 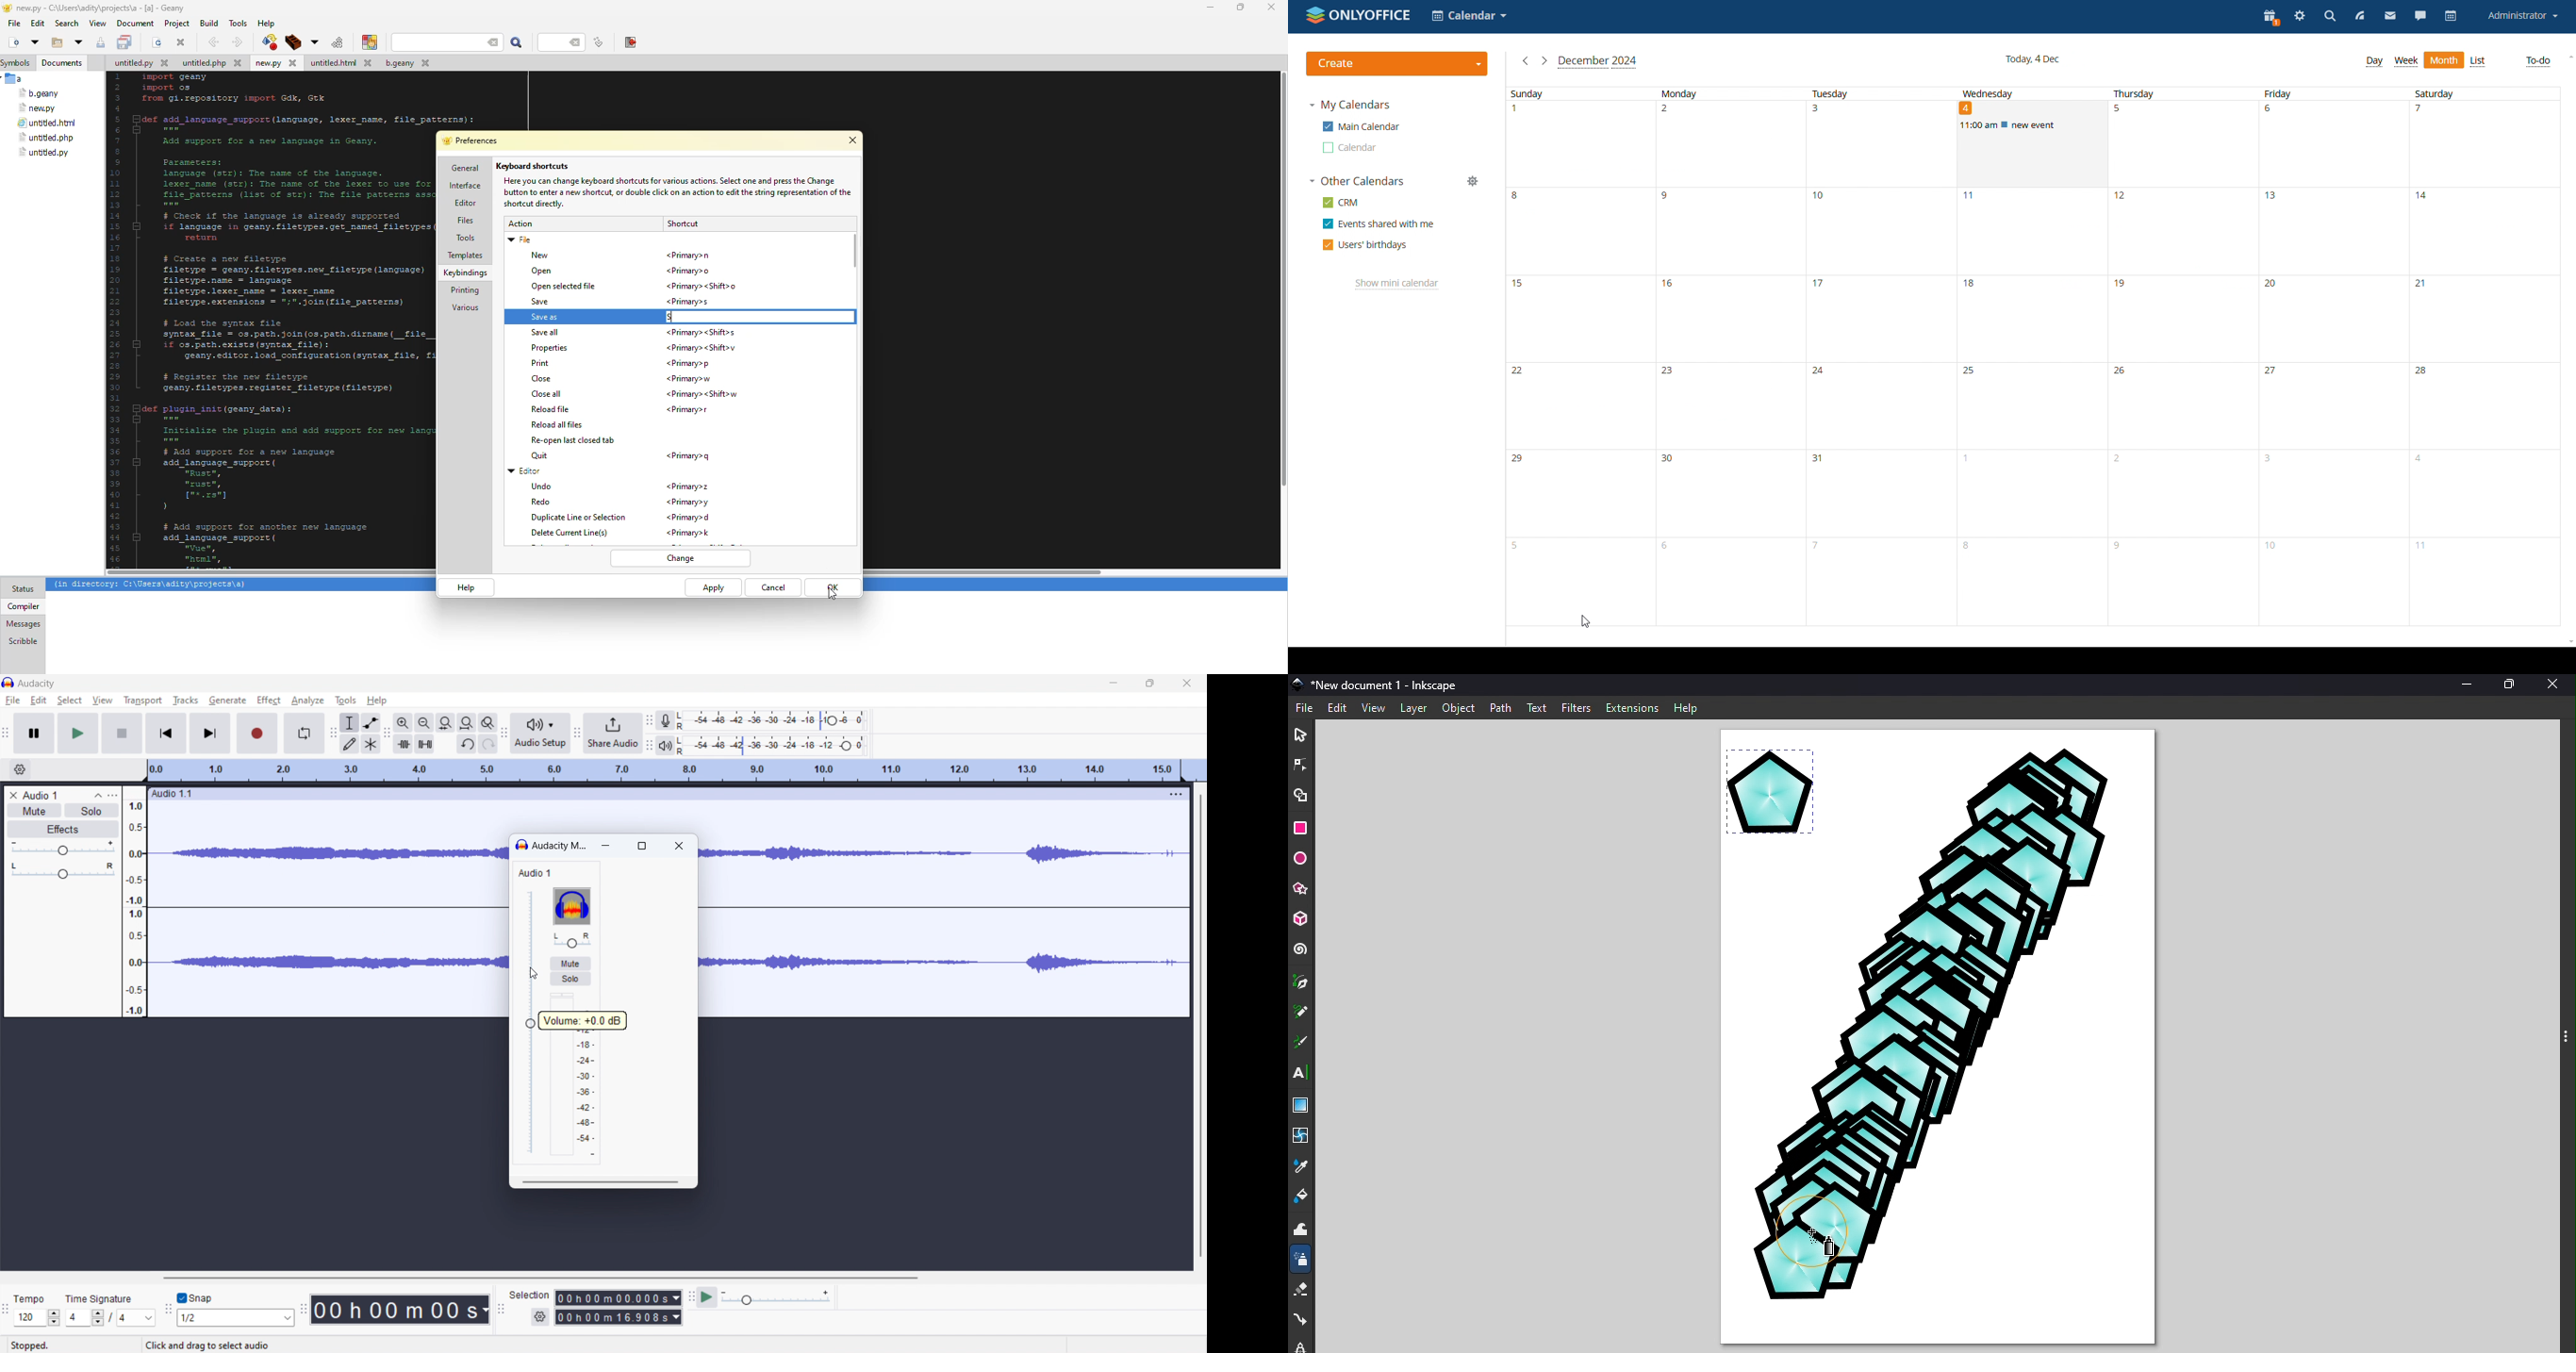 What do you see at coordinates (41, 795) in the screenshot?
I see `project title` at bounding box center [41, 795].